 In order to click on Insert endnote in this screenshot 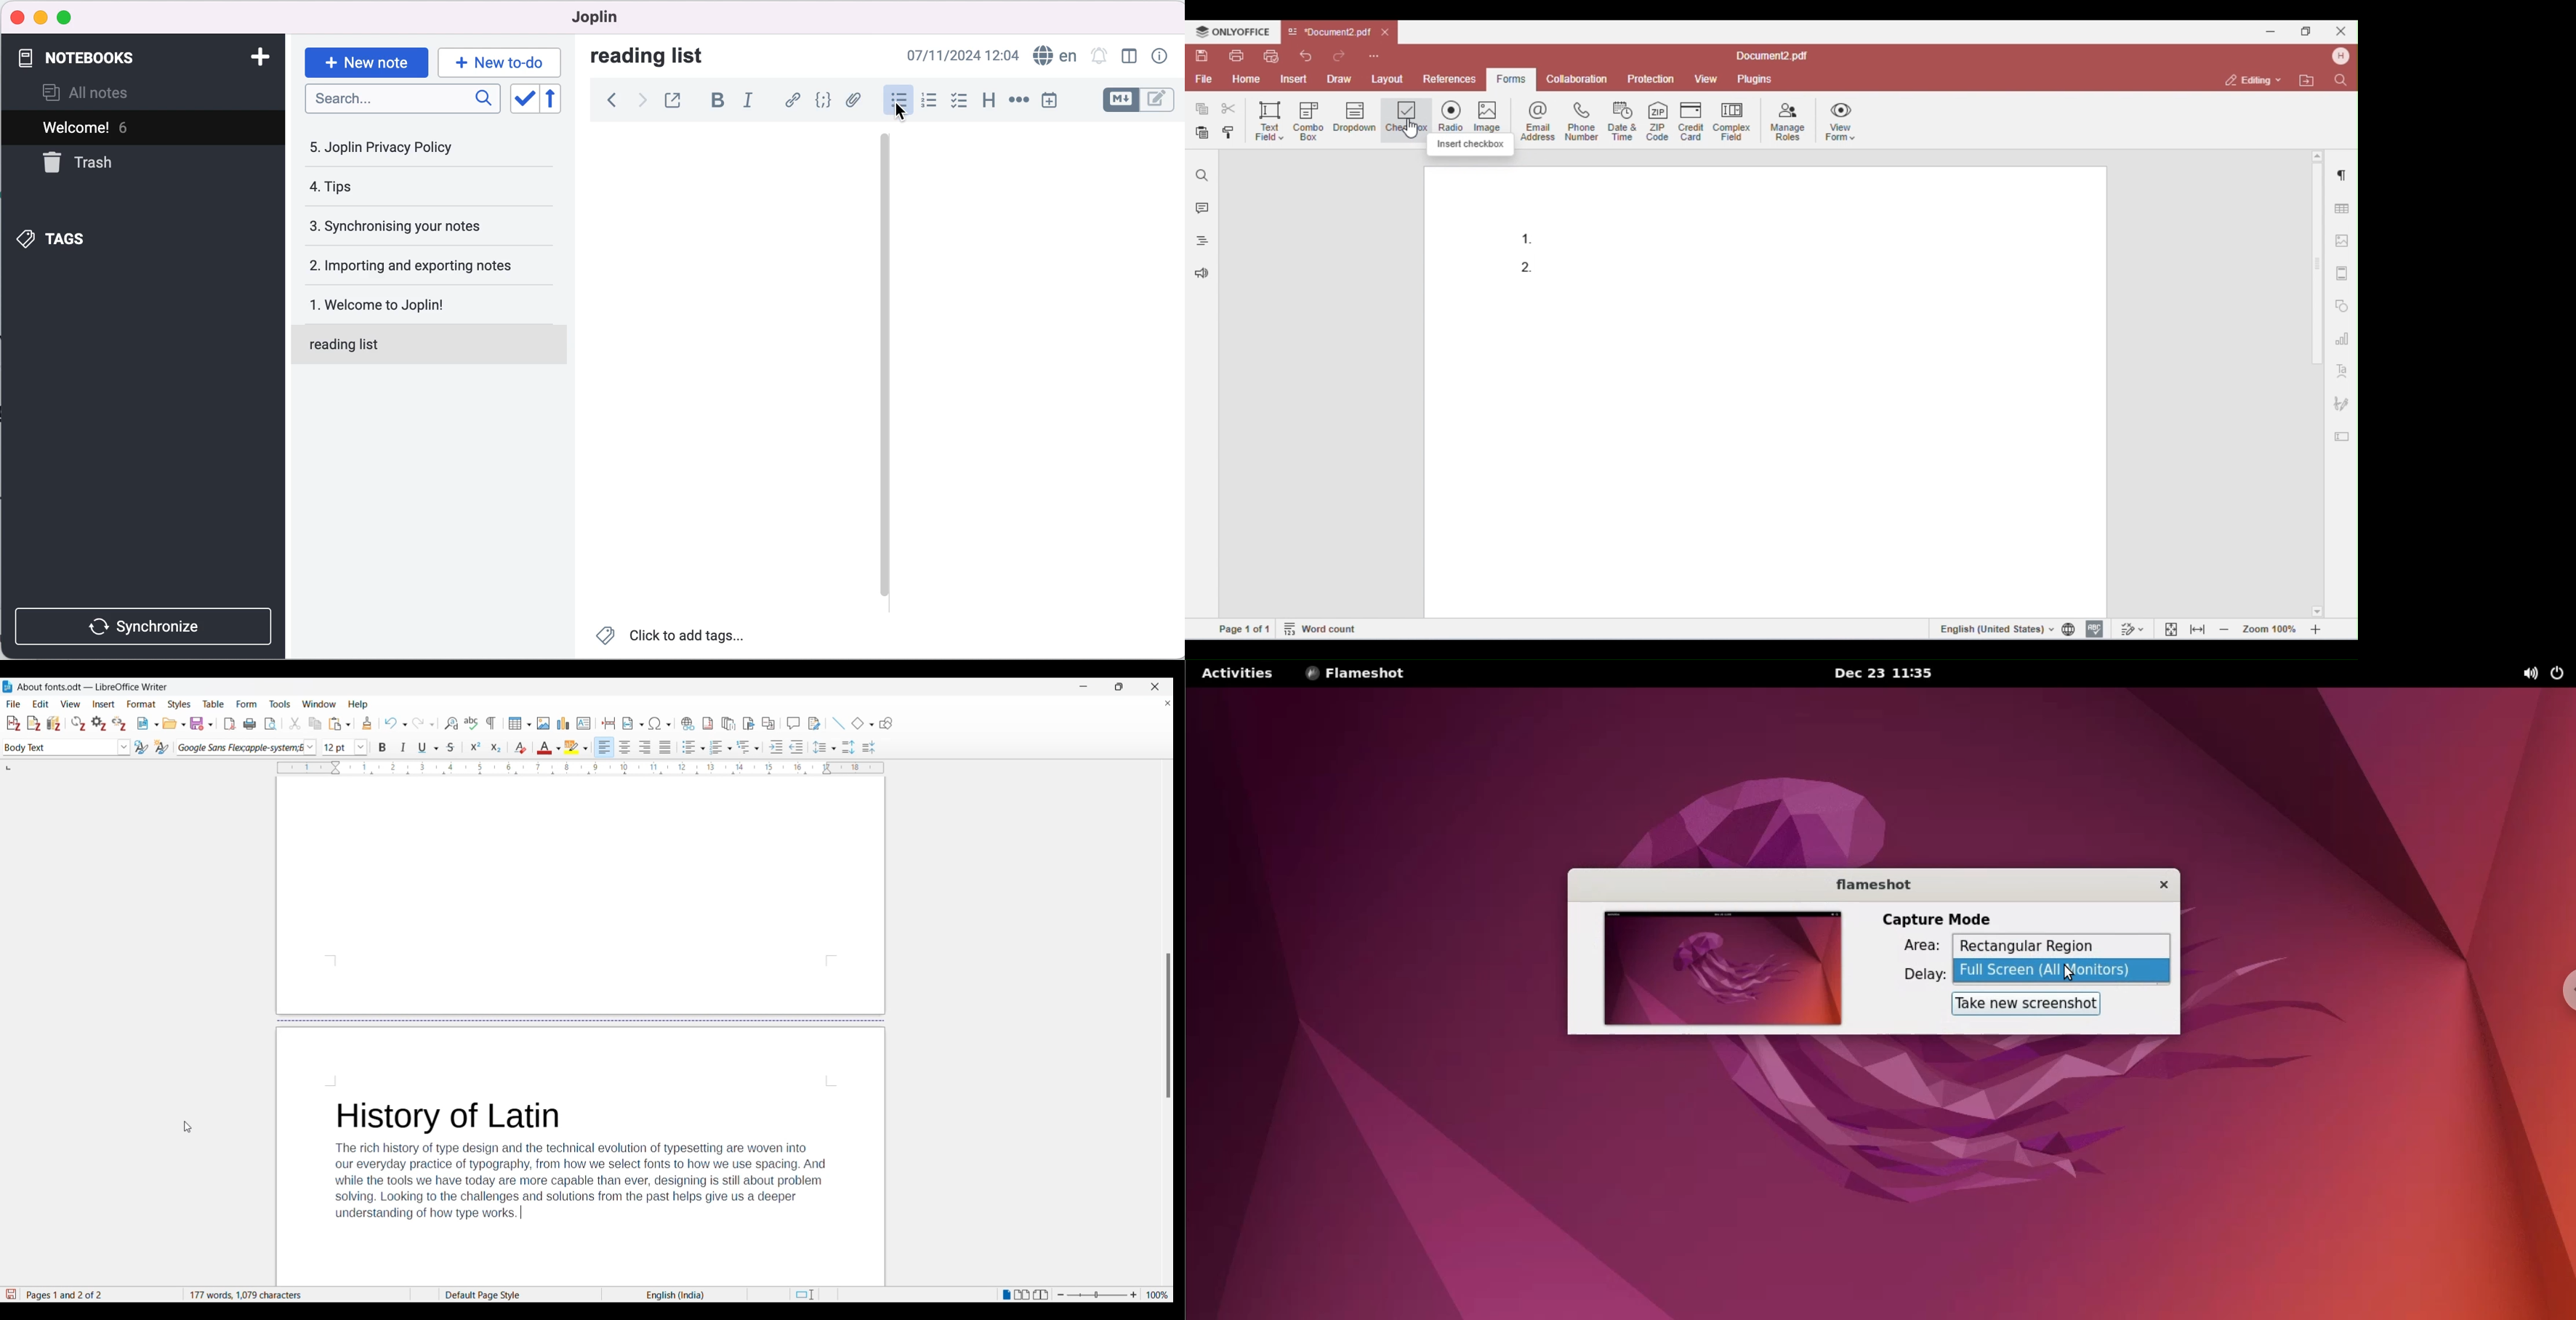, I will do `click(728, 724)`.